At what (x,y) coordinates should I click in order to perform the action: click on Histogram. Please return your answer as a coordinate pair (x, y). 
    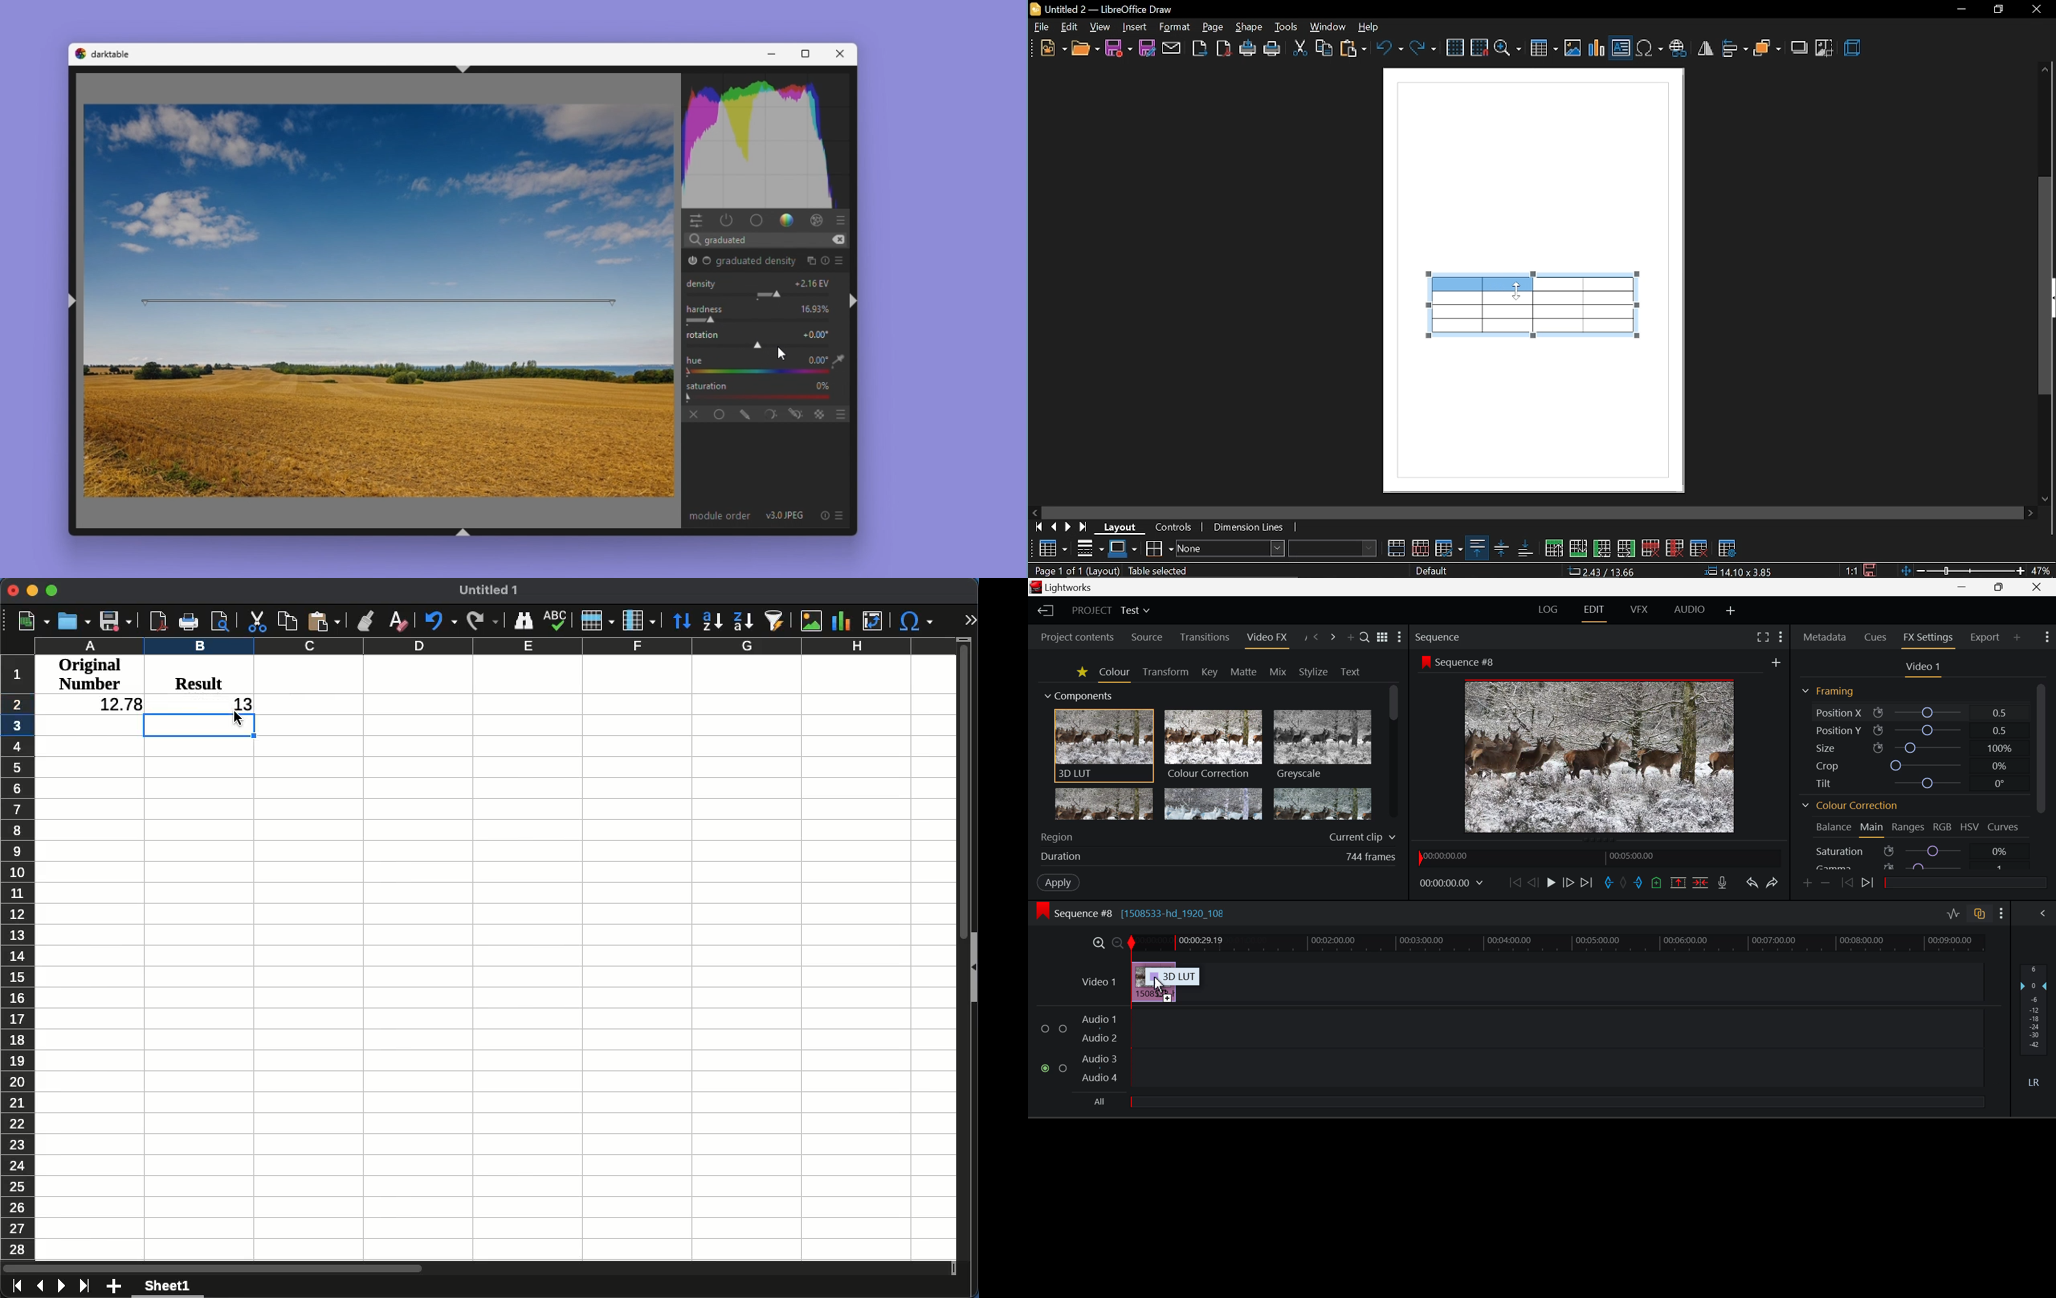
    Looking at the image, I should click on (768, 138).